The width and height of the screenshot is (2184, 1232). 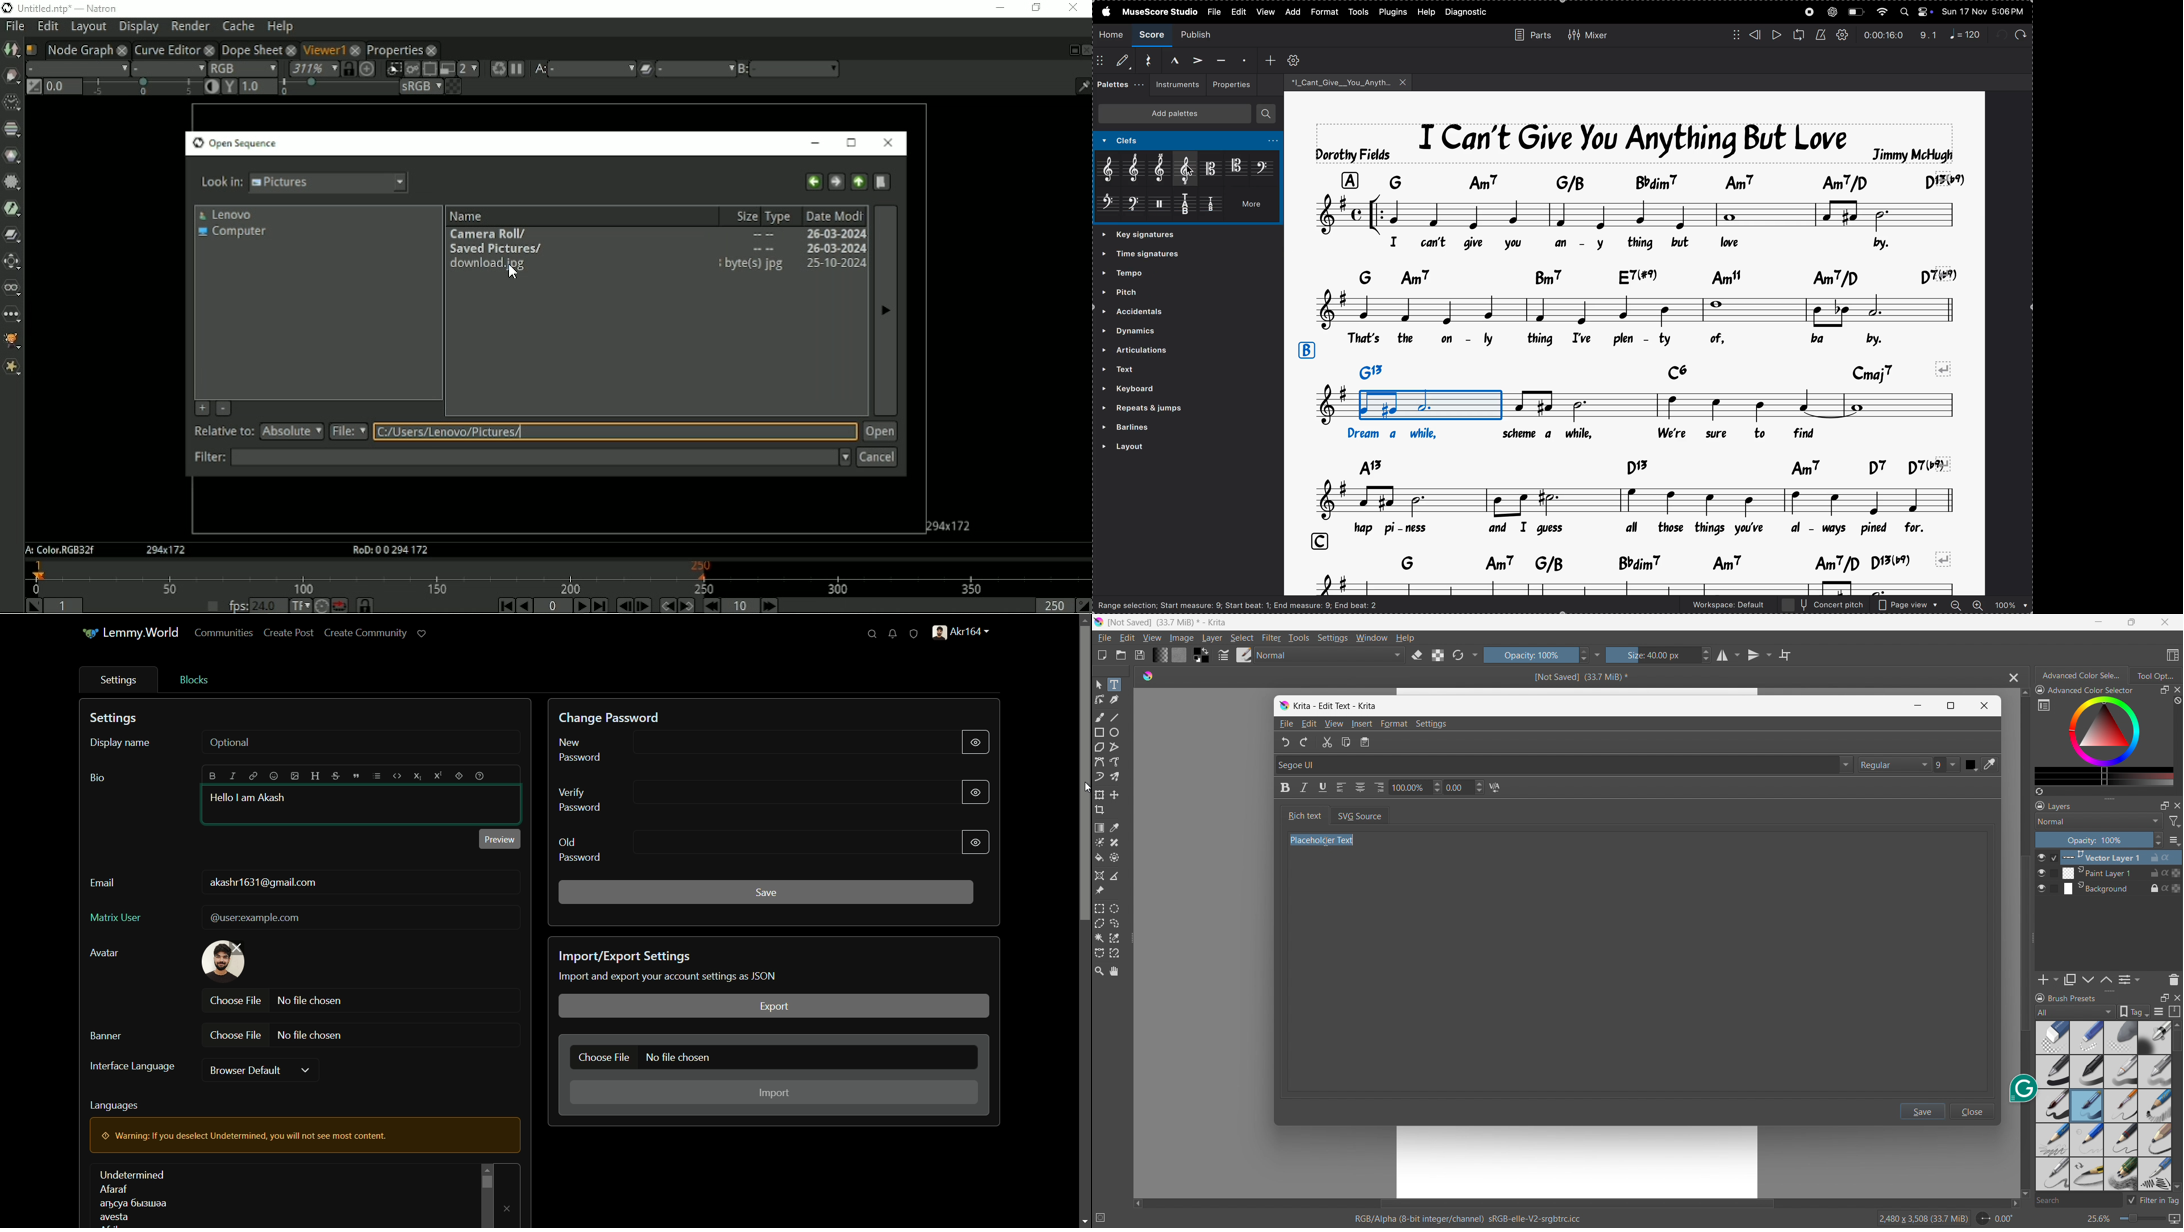 What do you see at coordinates (105, 1036) in the screenshot?
I see `banner` at bounding box center [105, 1036].